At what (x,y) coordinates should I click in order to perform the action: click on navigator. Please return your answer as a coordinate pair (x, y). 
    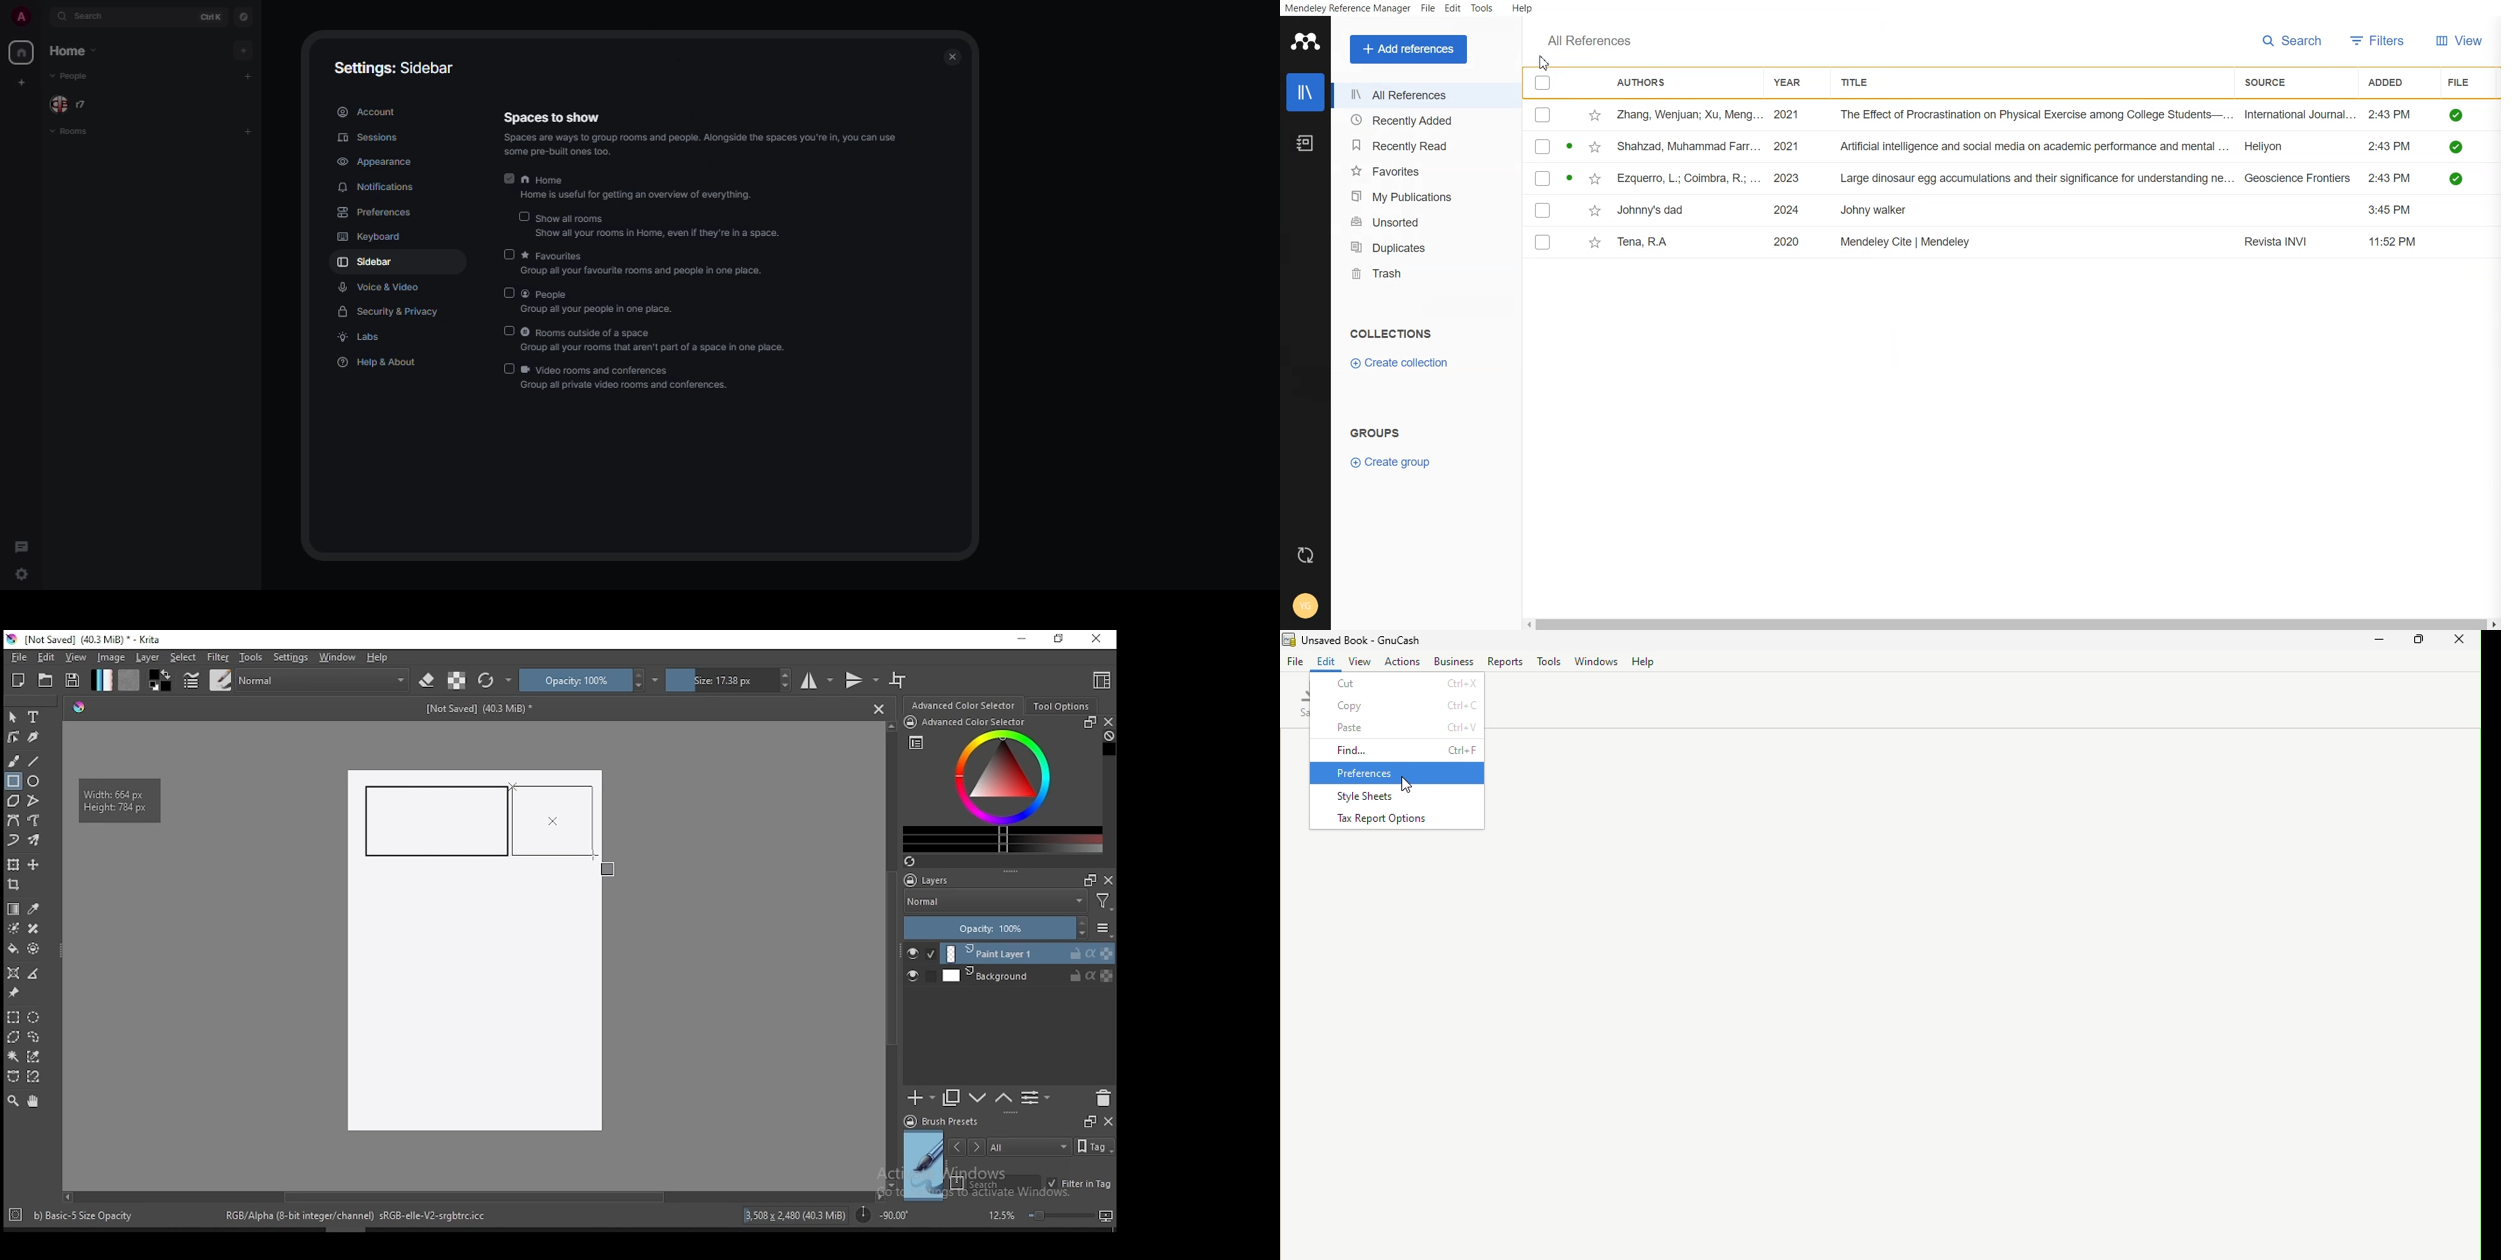
    Looking at the image, I should click on (245, 17).